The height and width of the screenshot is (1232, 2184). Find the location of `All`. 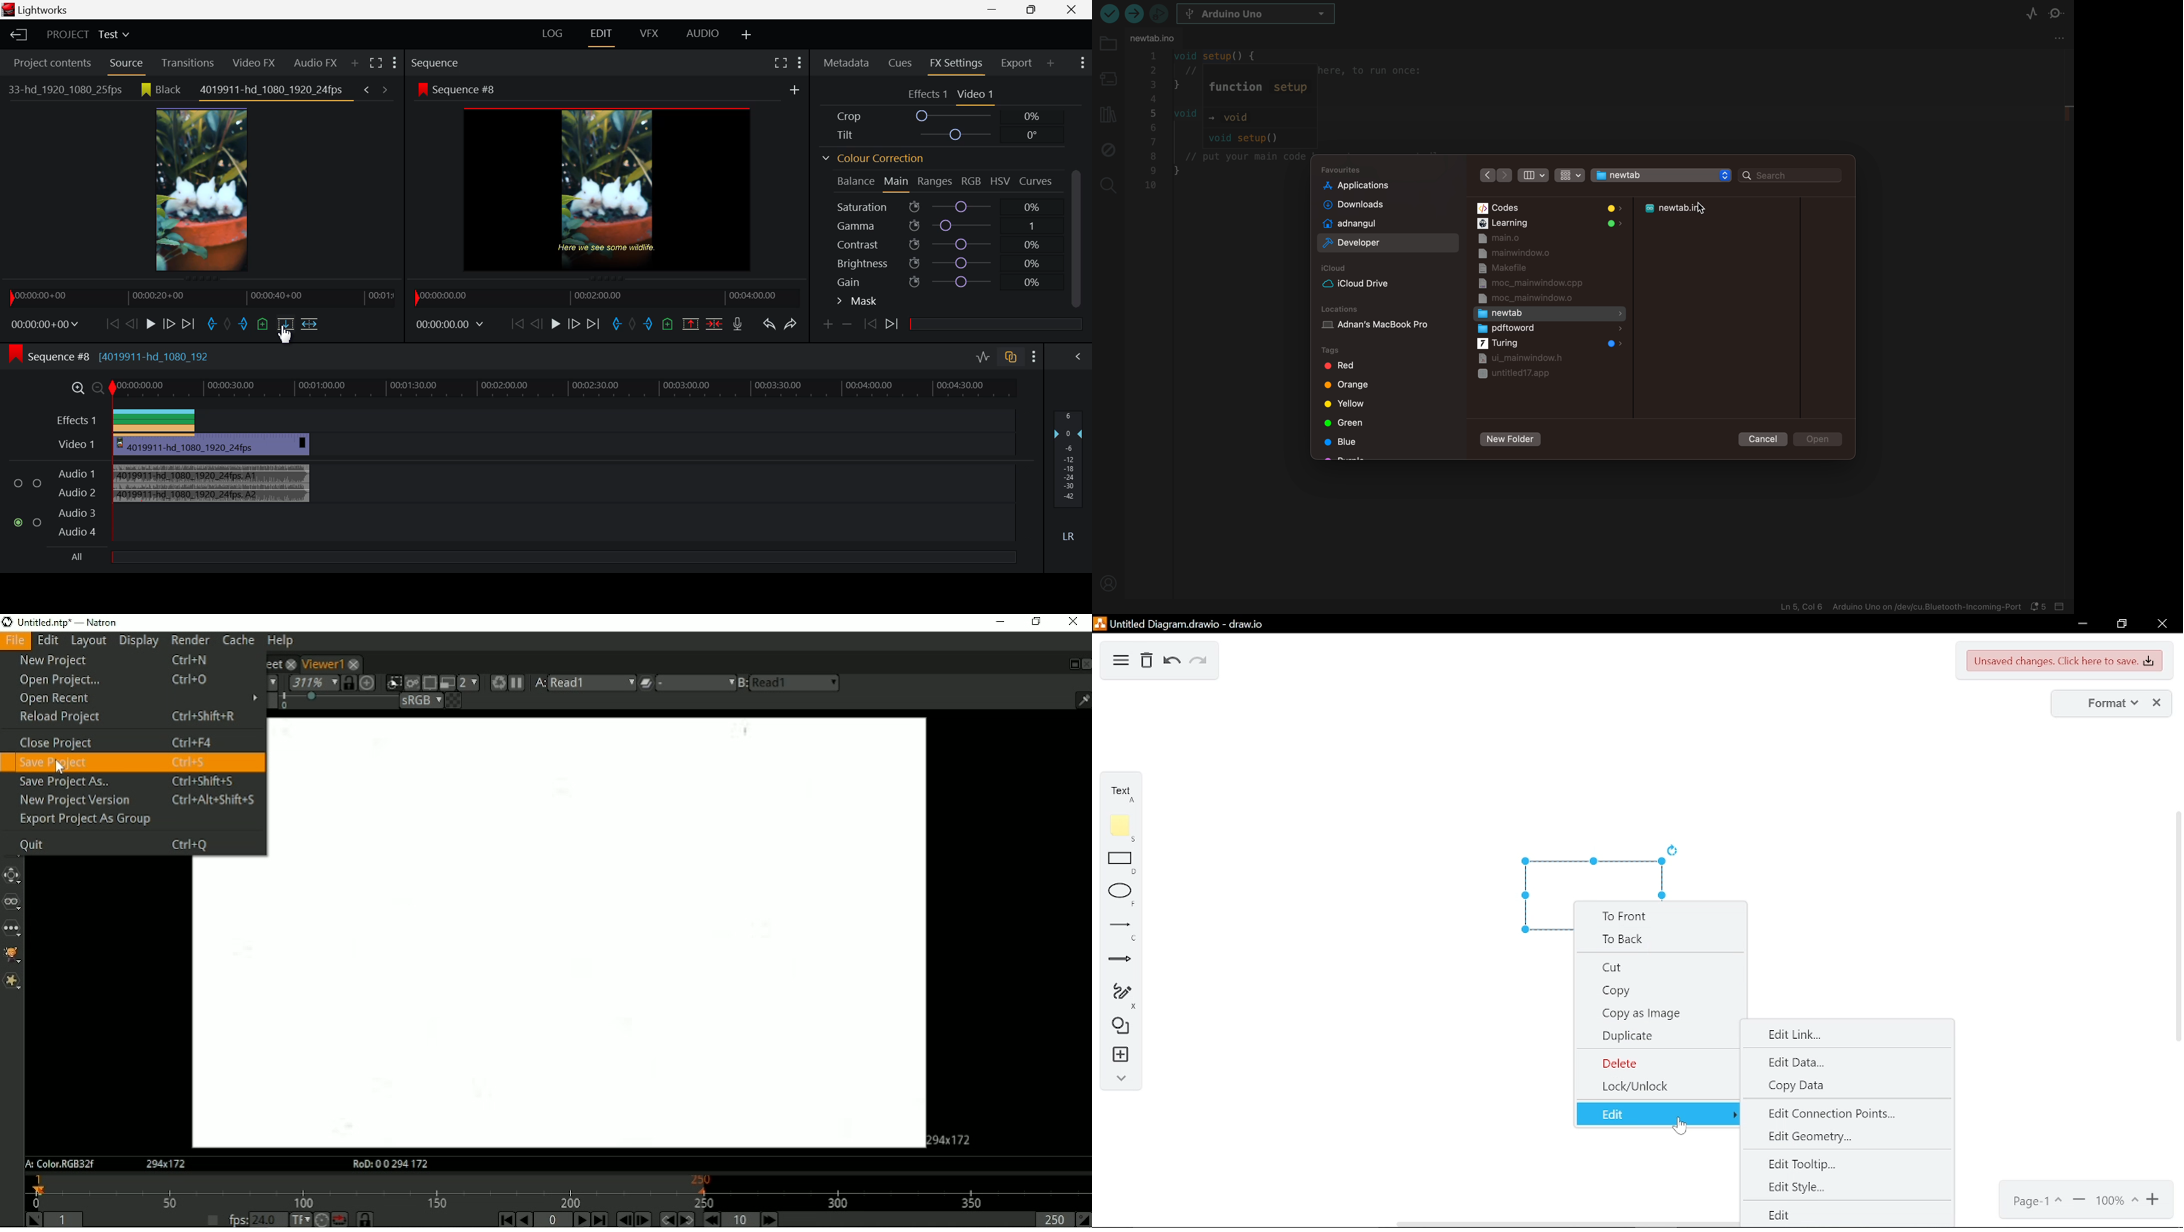

All is located at coordinates (518, 558).